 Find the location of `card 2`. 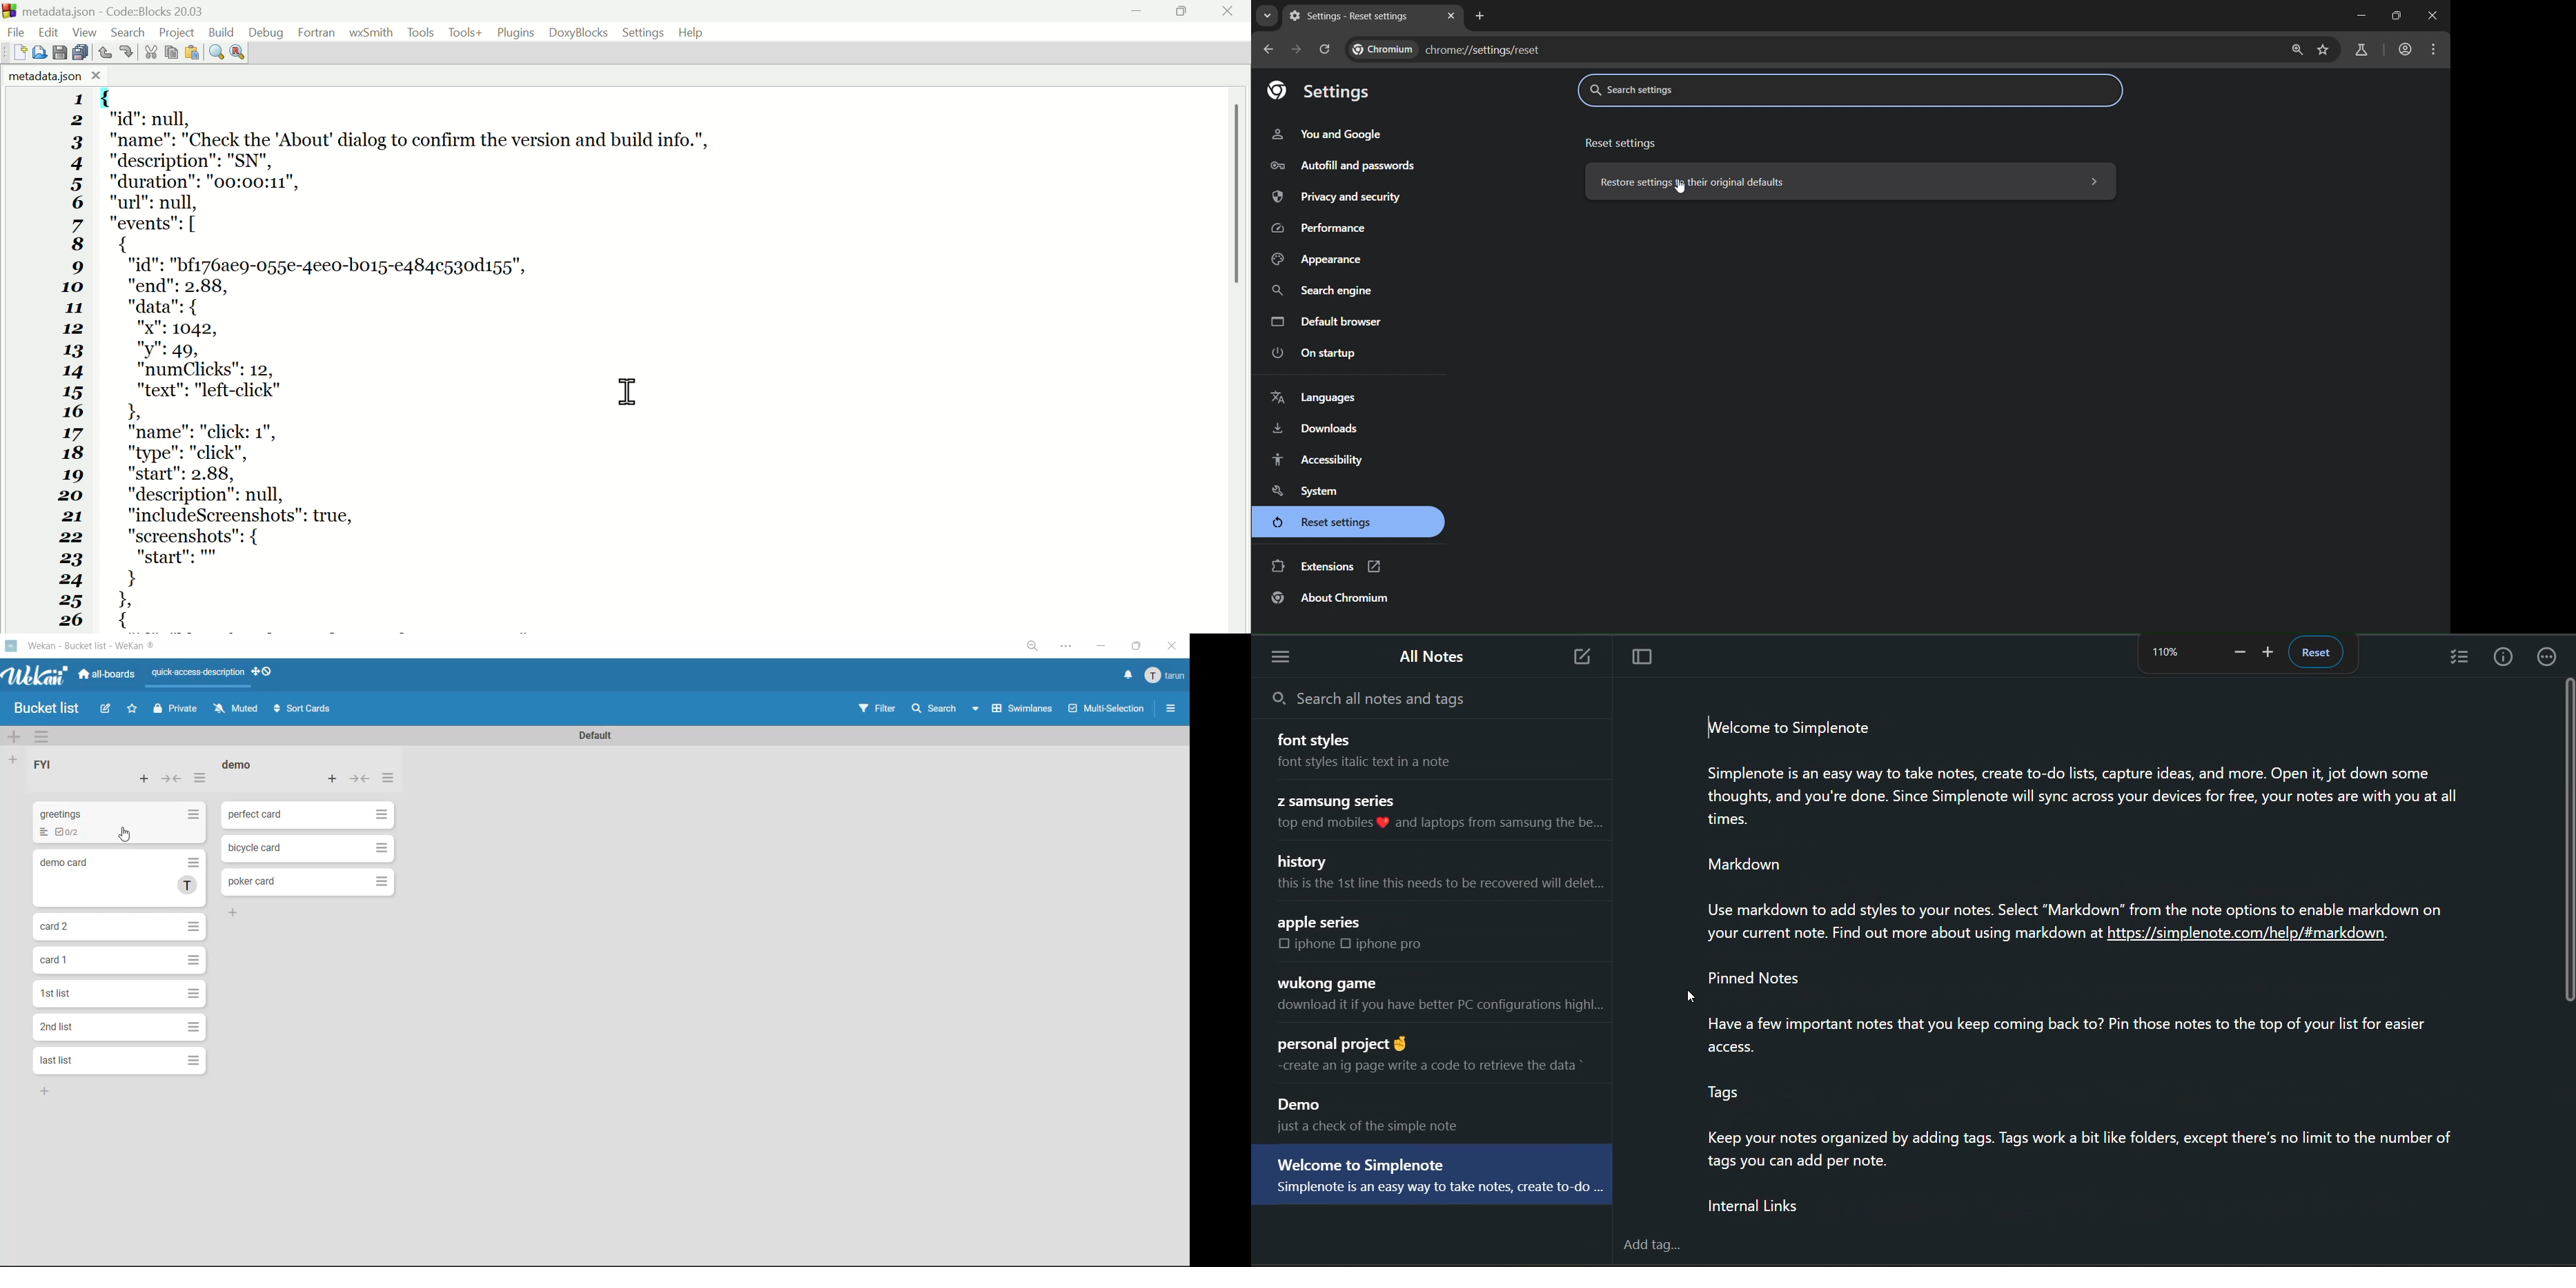

card 2 is located at coordinates (311, 849).